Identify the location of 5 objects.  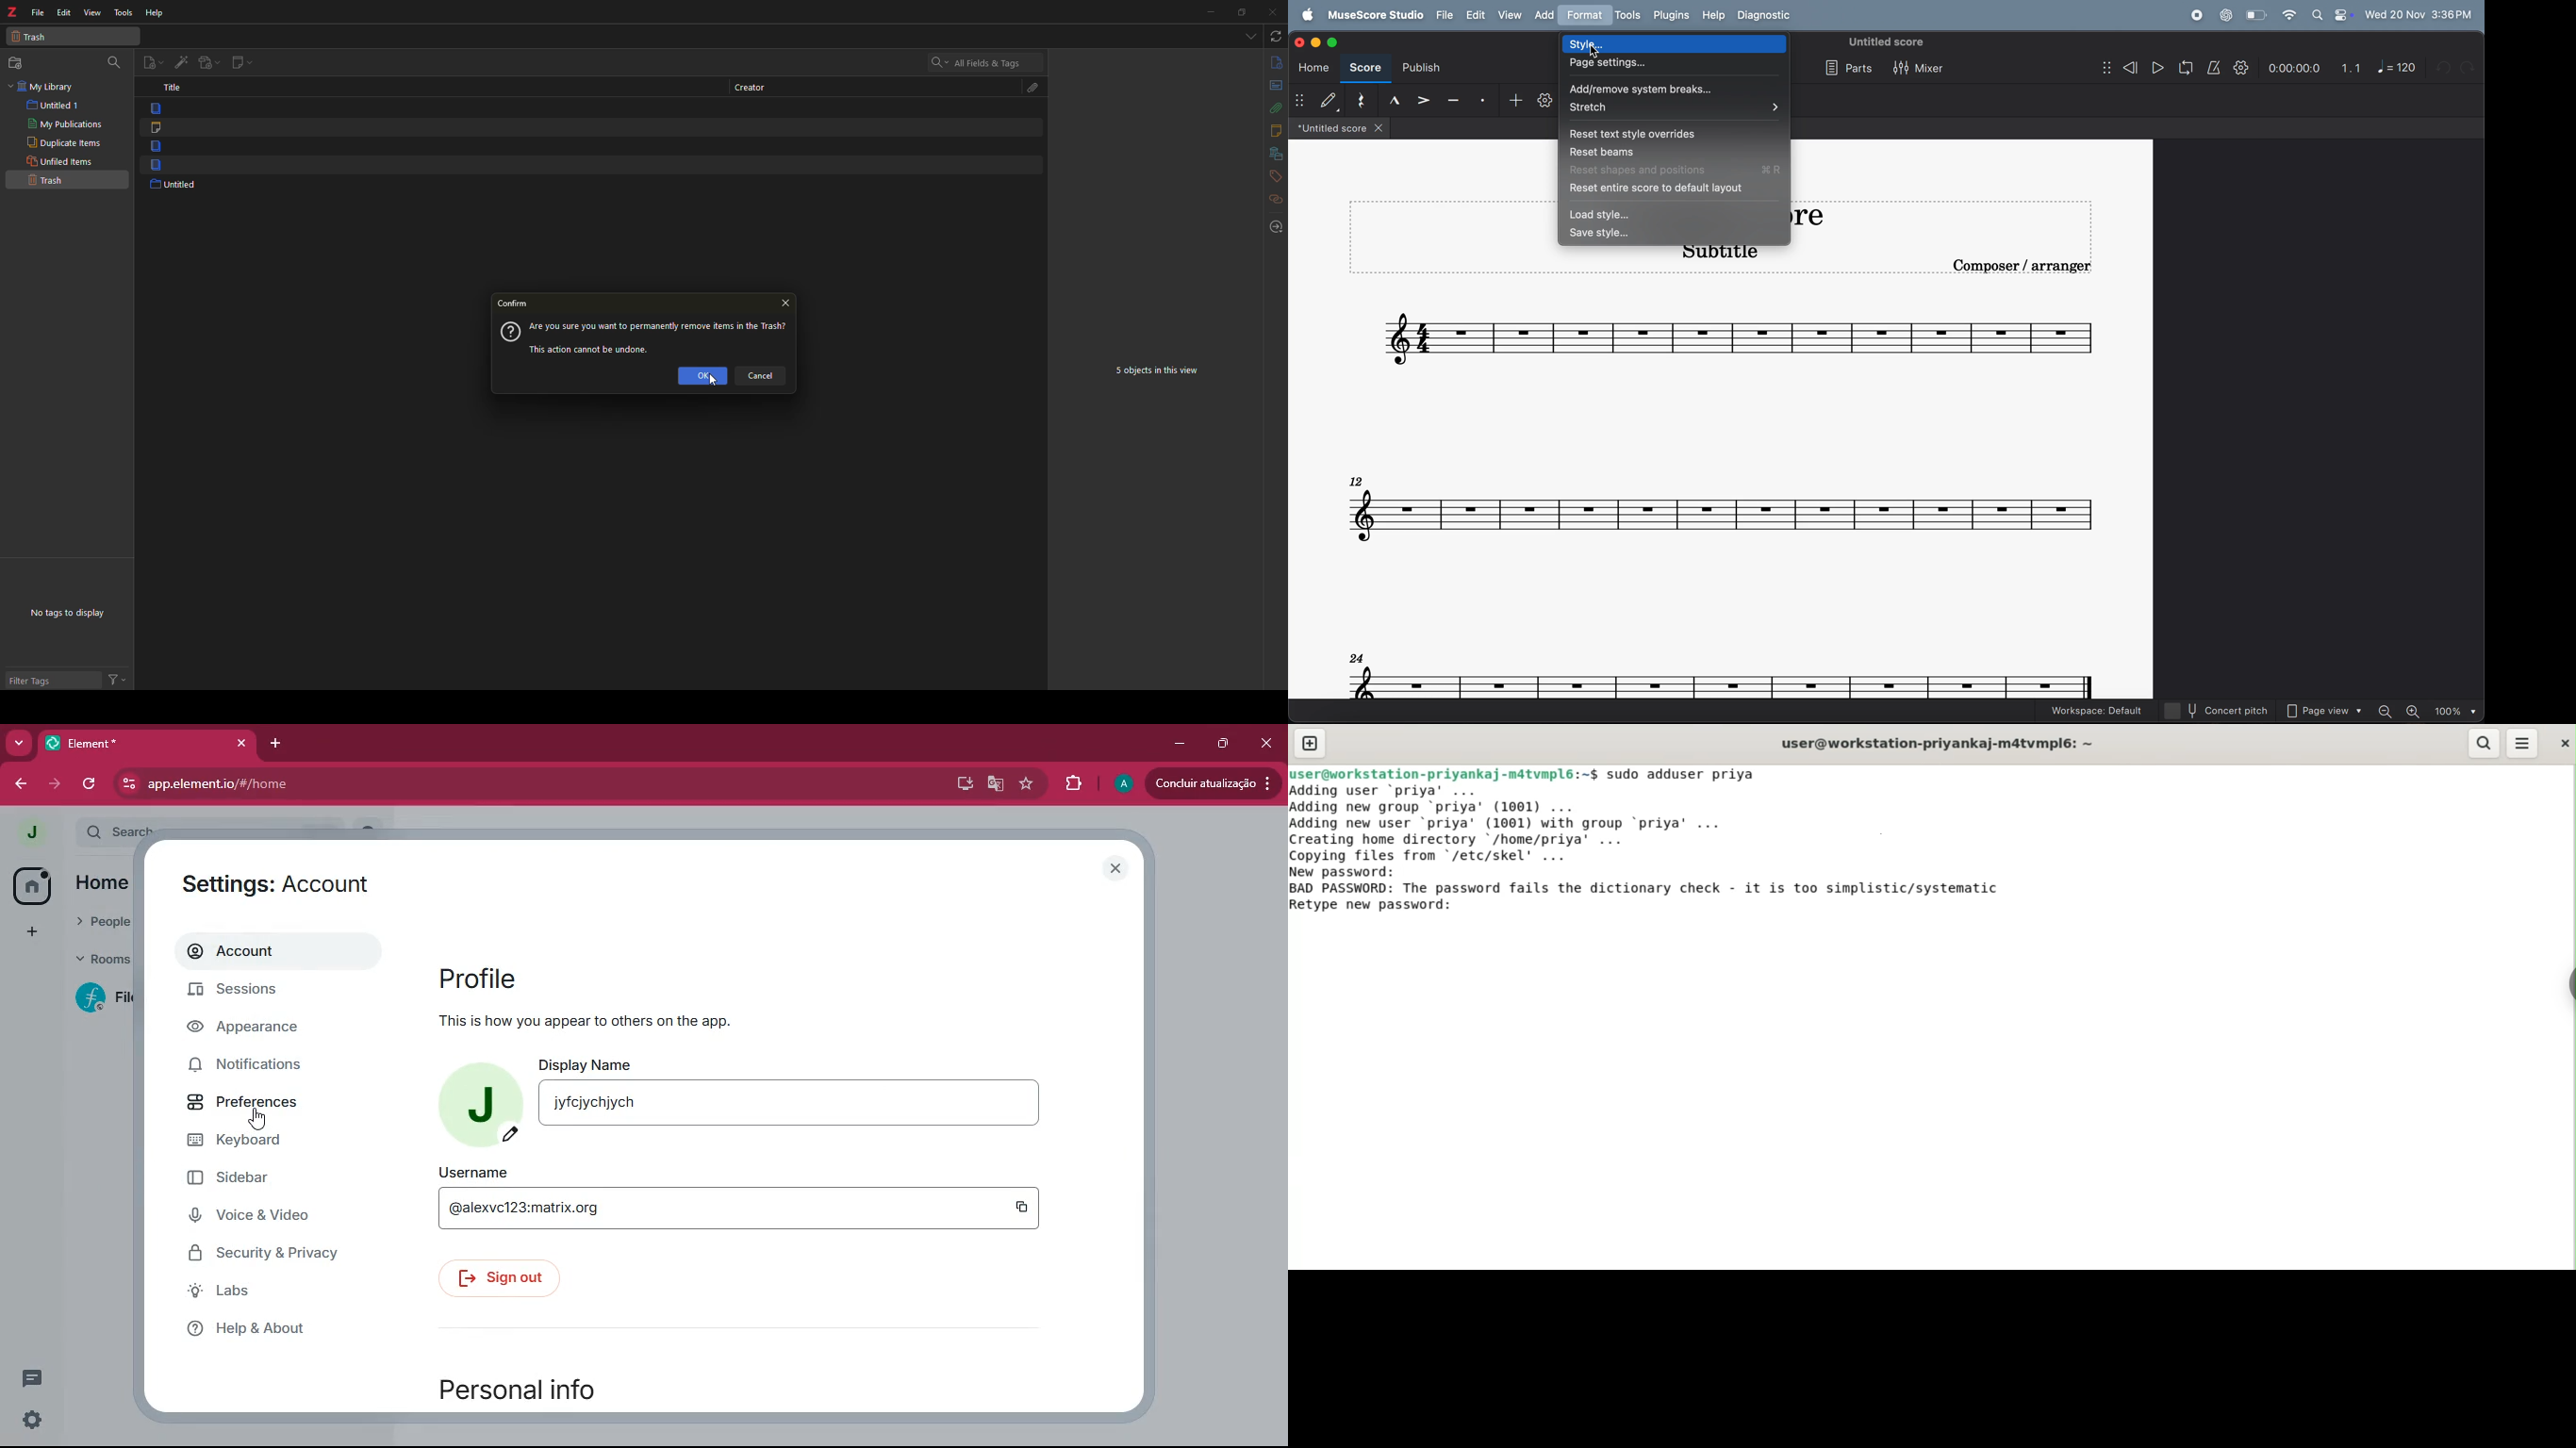
(1159, 370).